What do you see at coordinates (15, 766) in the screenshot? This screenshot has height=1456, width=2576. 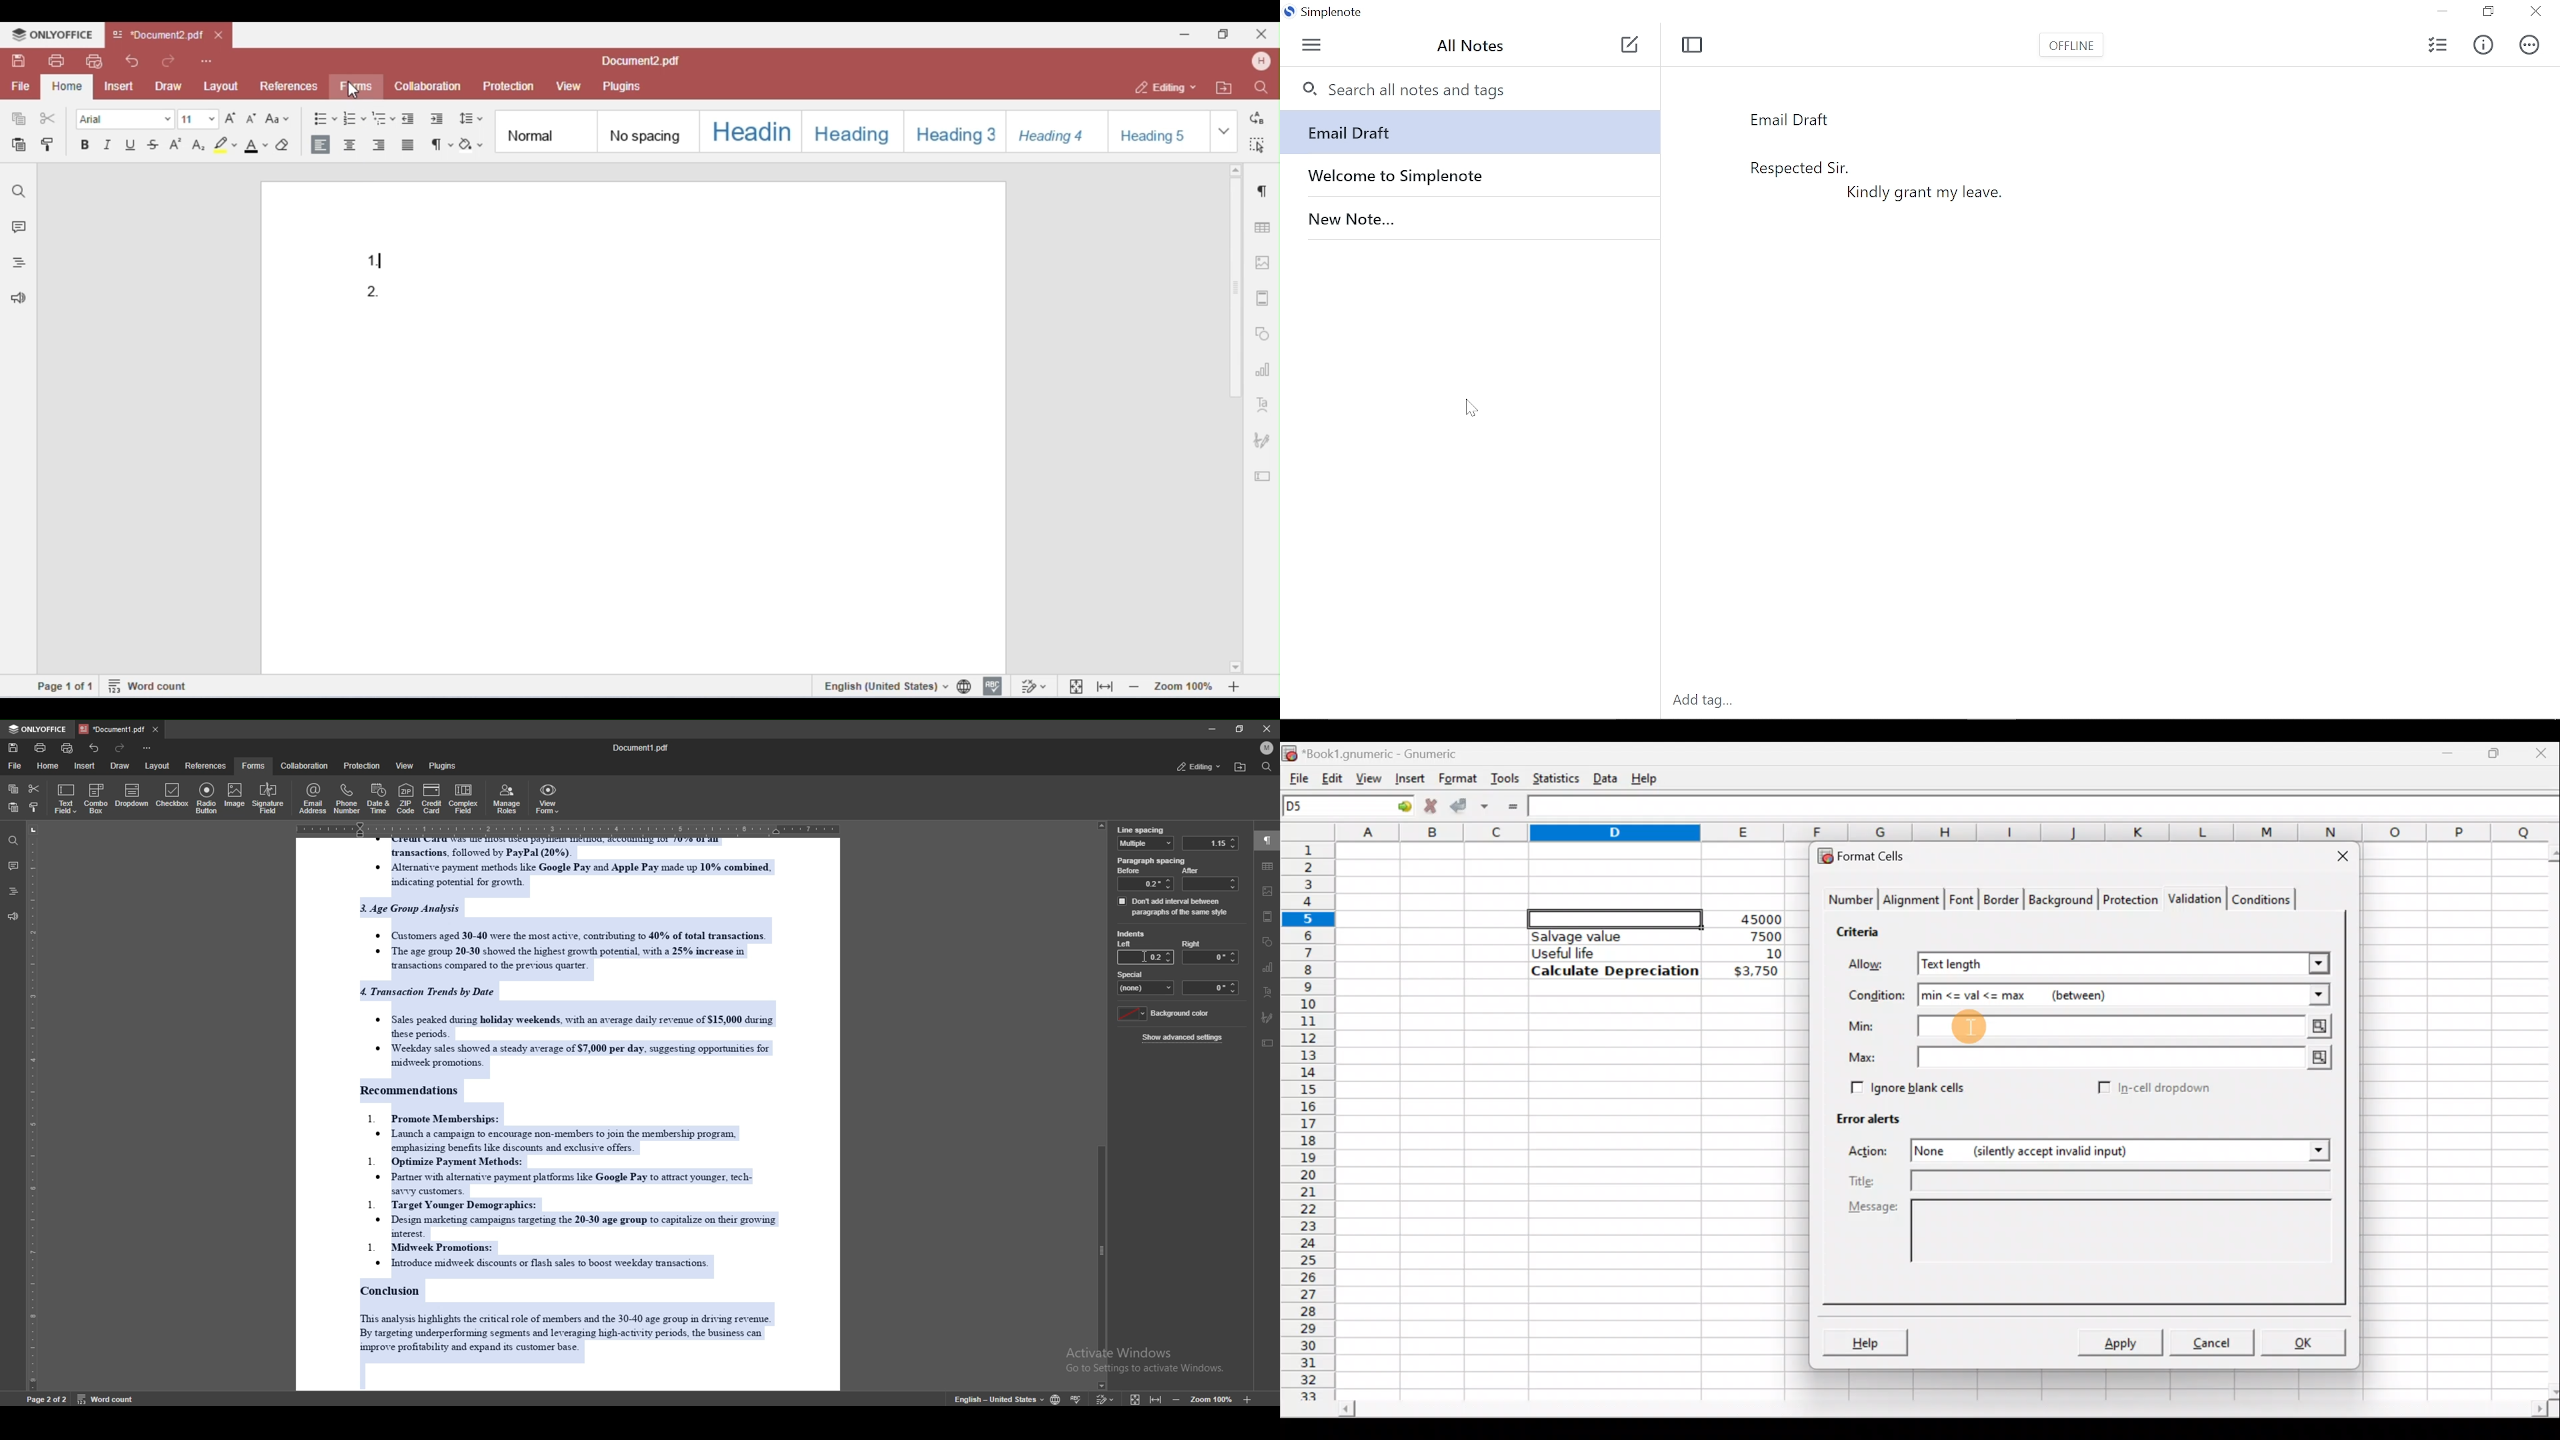 I see `file` at bounding box center [15, 766].